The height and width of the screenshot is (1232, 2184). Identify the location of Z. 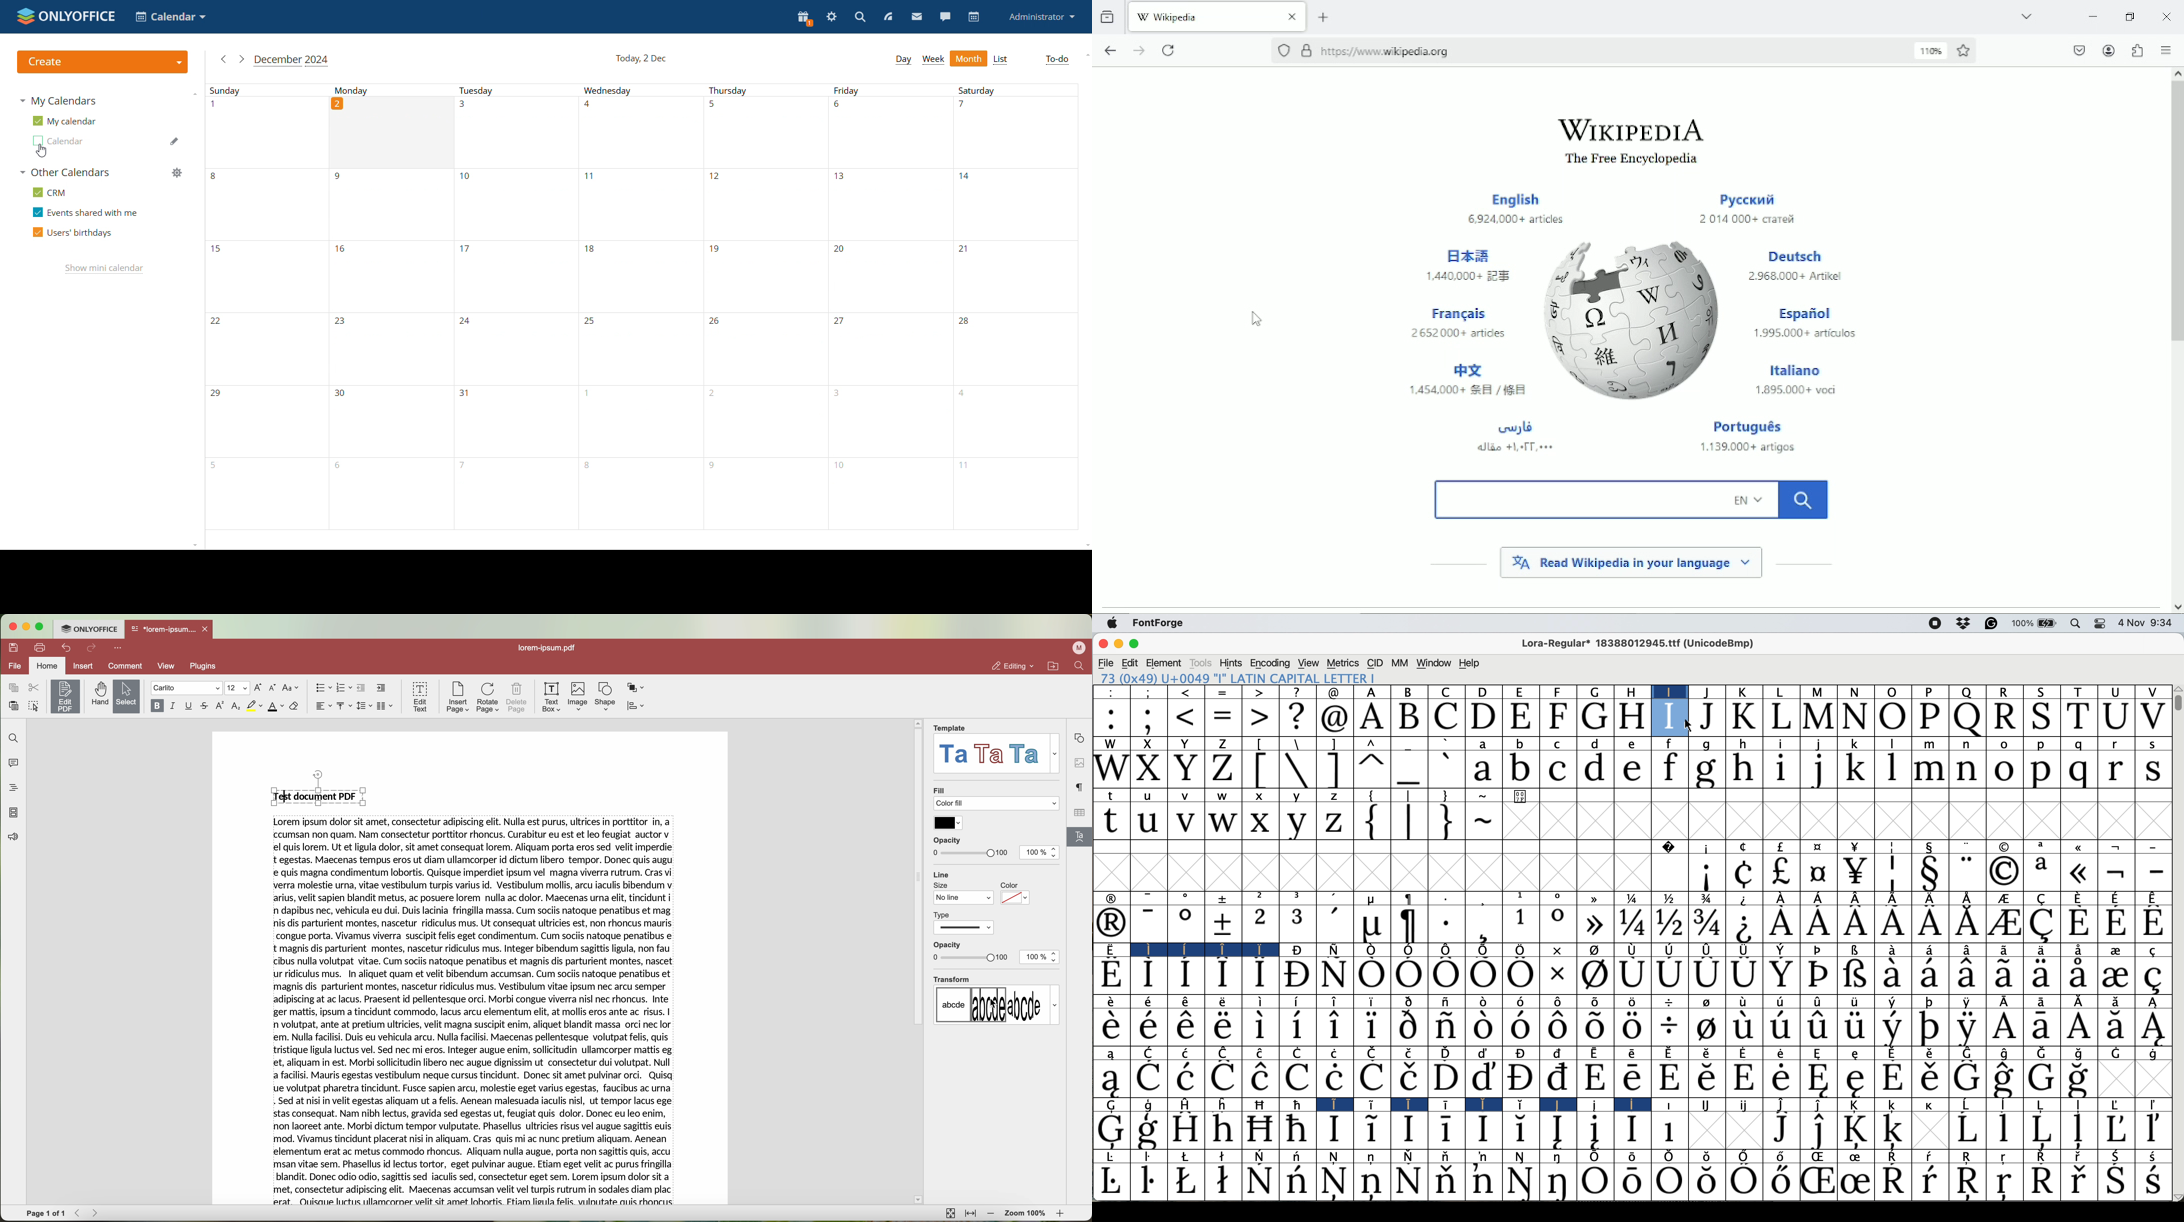
(1224, 770).